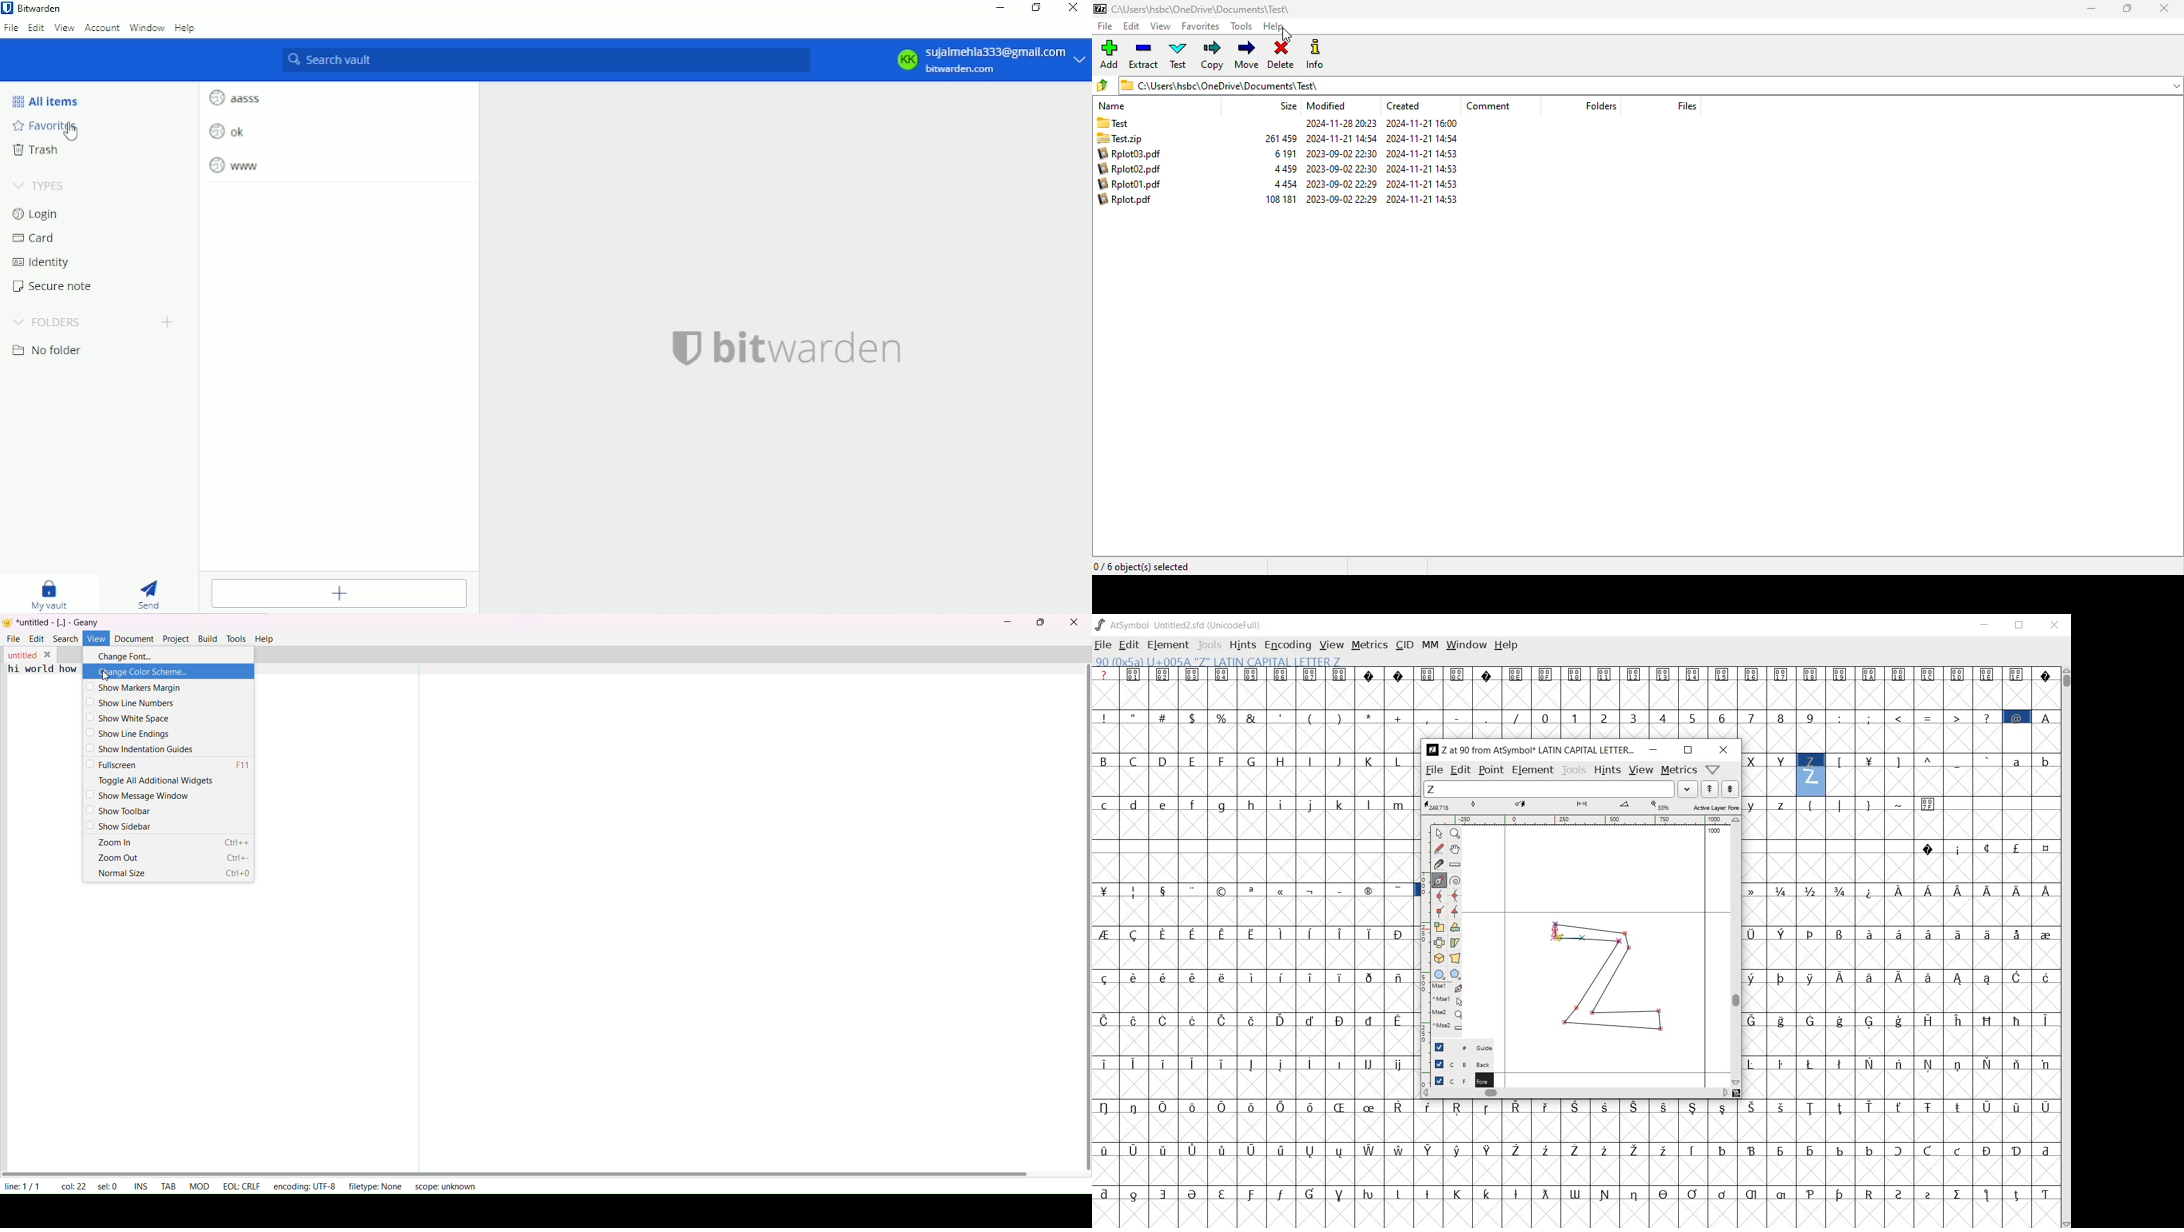 The width and height of the screenshot is (2184, 1232). I want to click on edit, so click(1131, 26).